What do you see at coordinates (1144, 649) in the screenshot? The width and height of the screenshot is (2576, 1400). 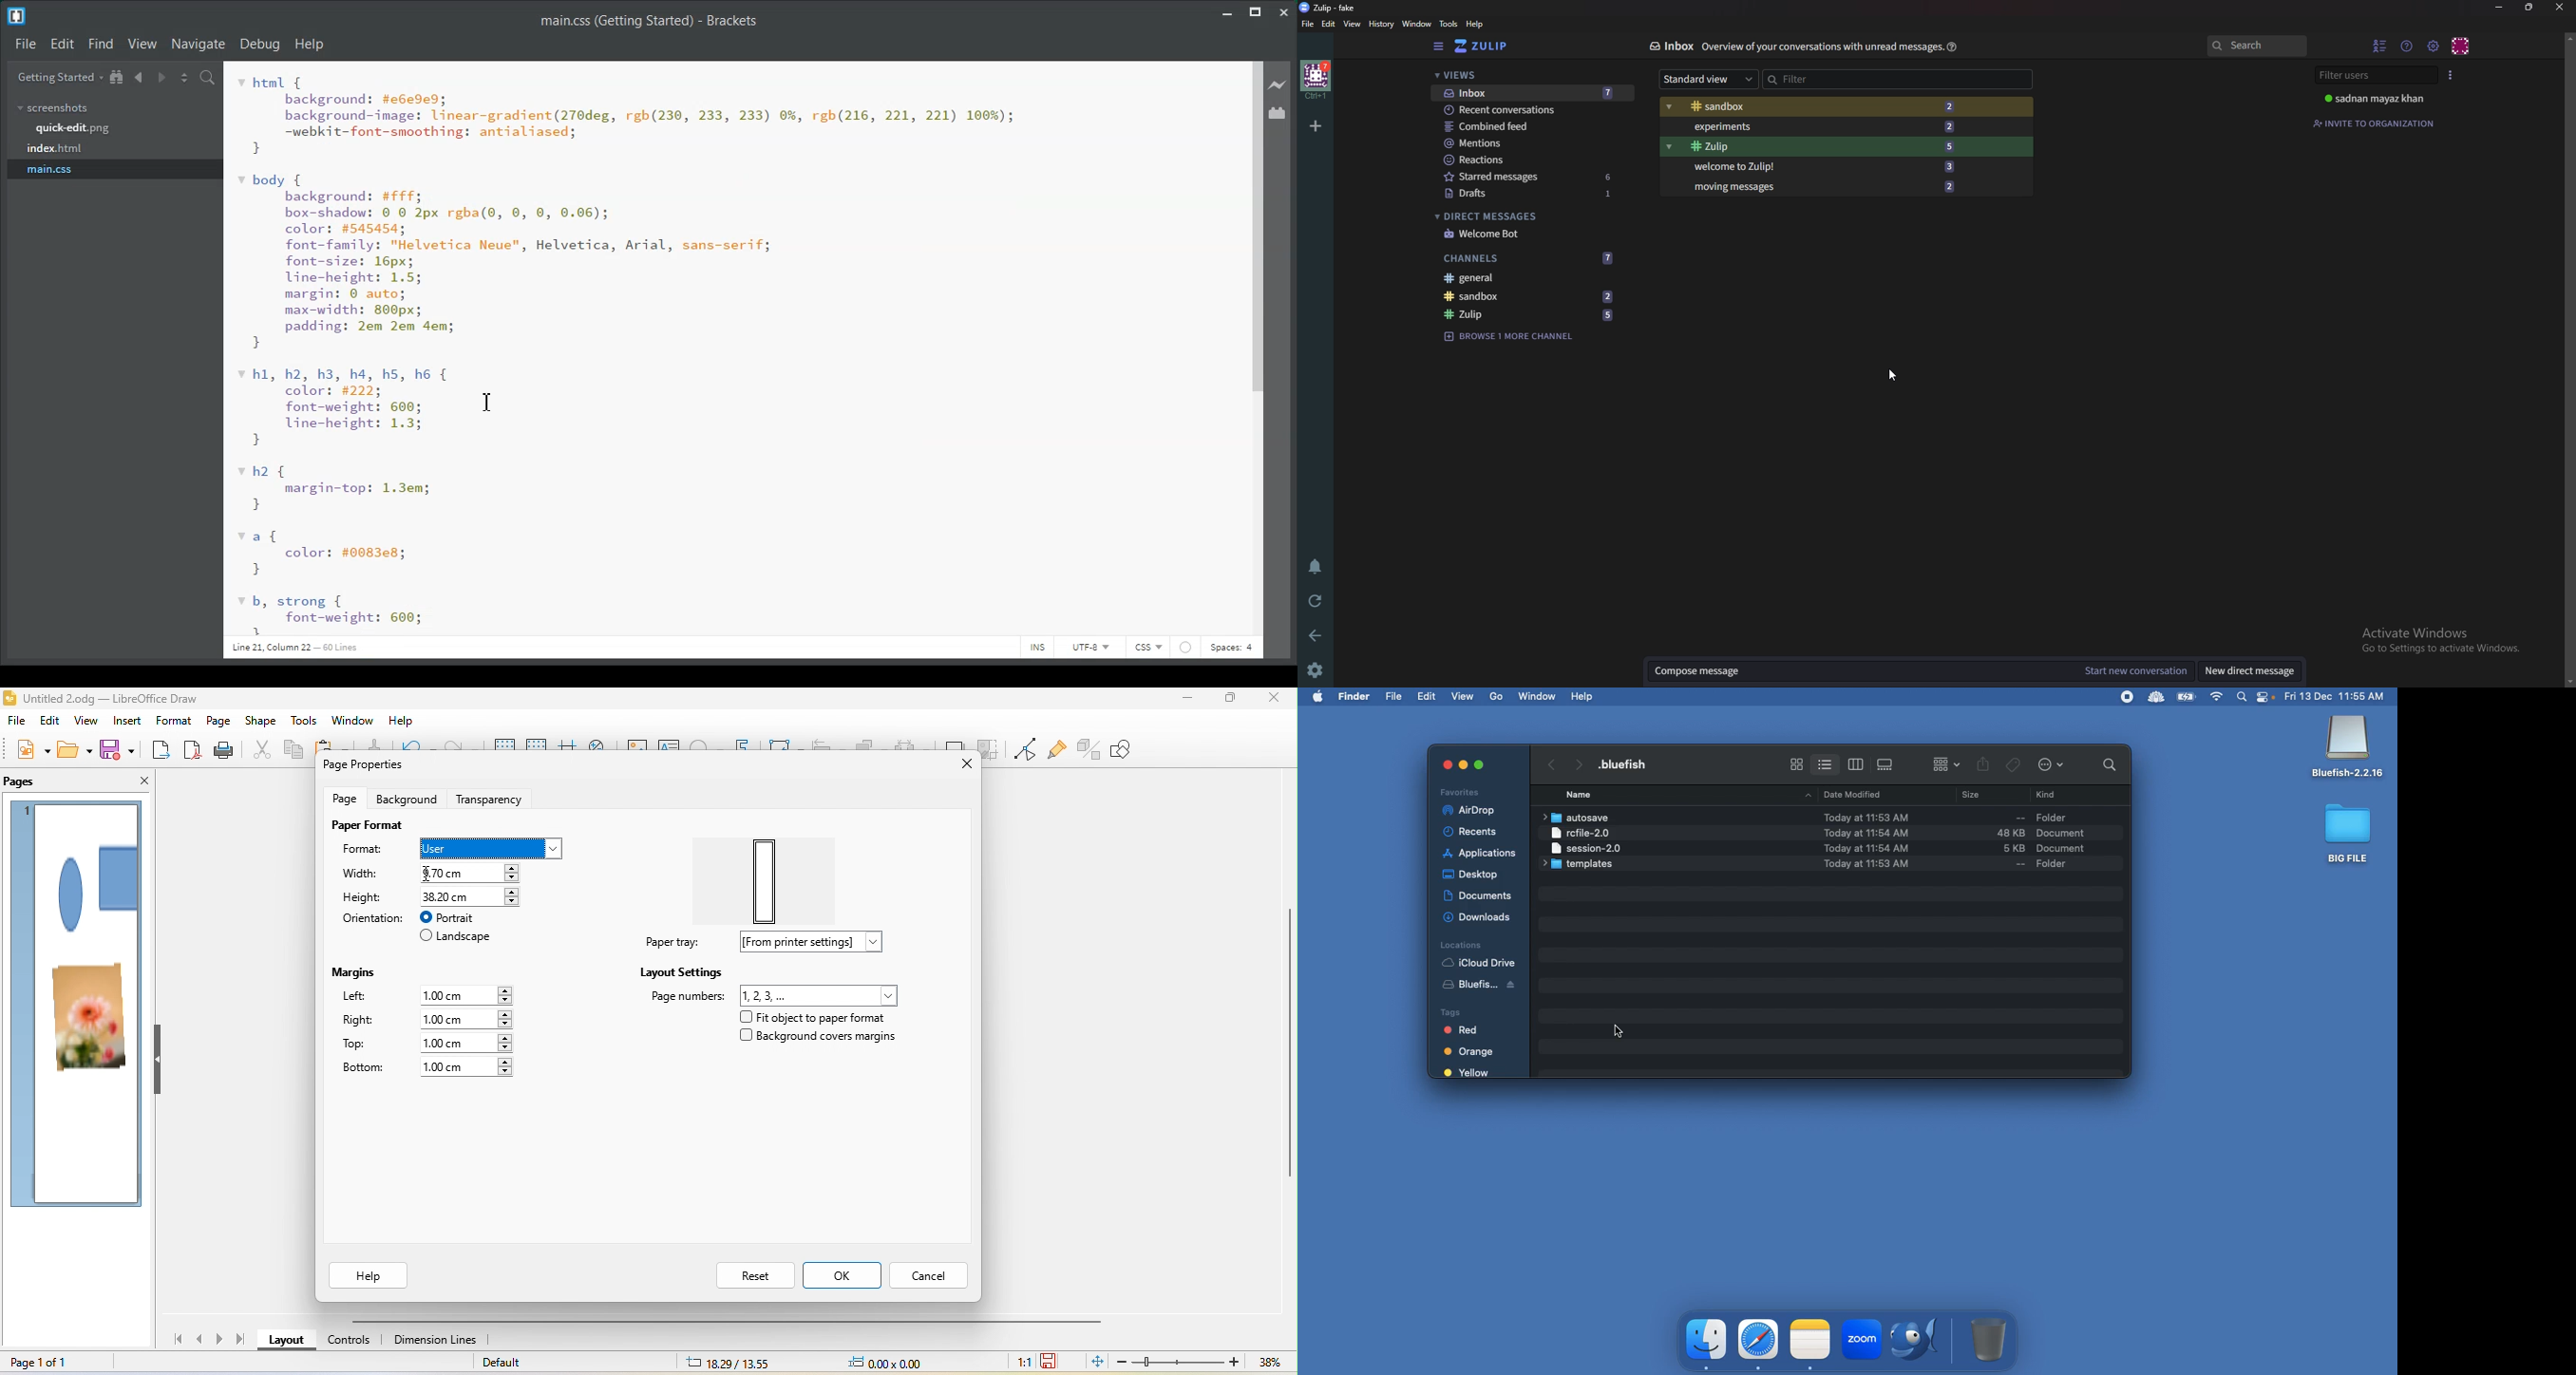 I see `HTML` at bounding box center [1144, 649].